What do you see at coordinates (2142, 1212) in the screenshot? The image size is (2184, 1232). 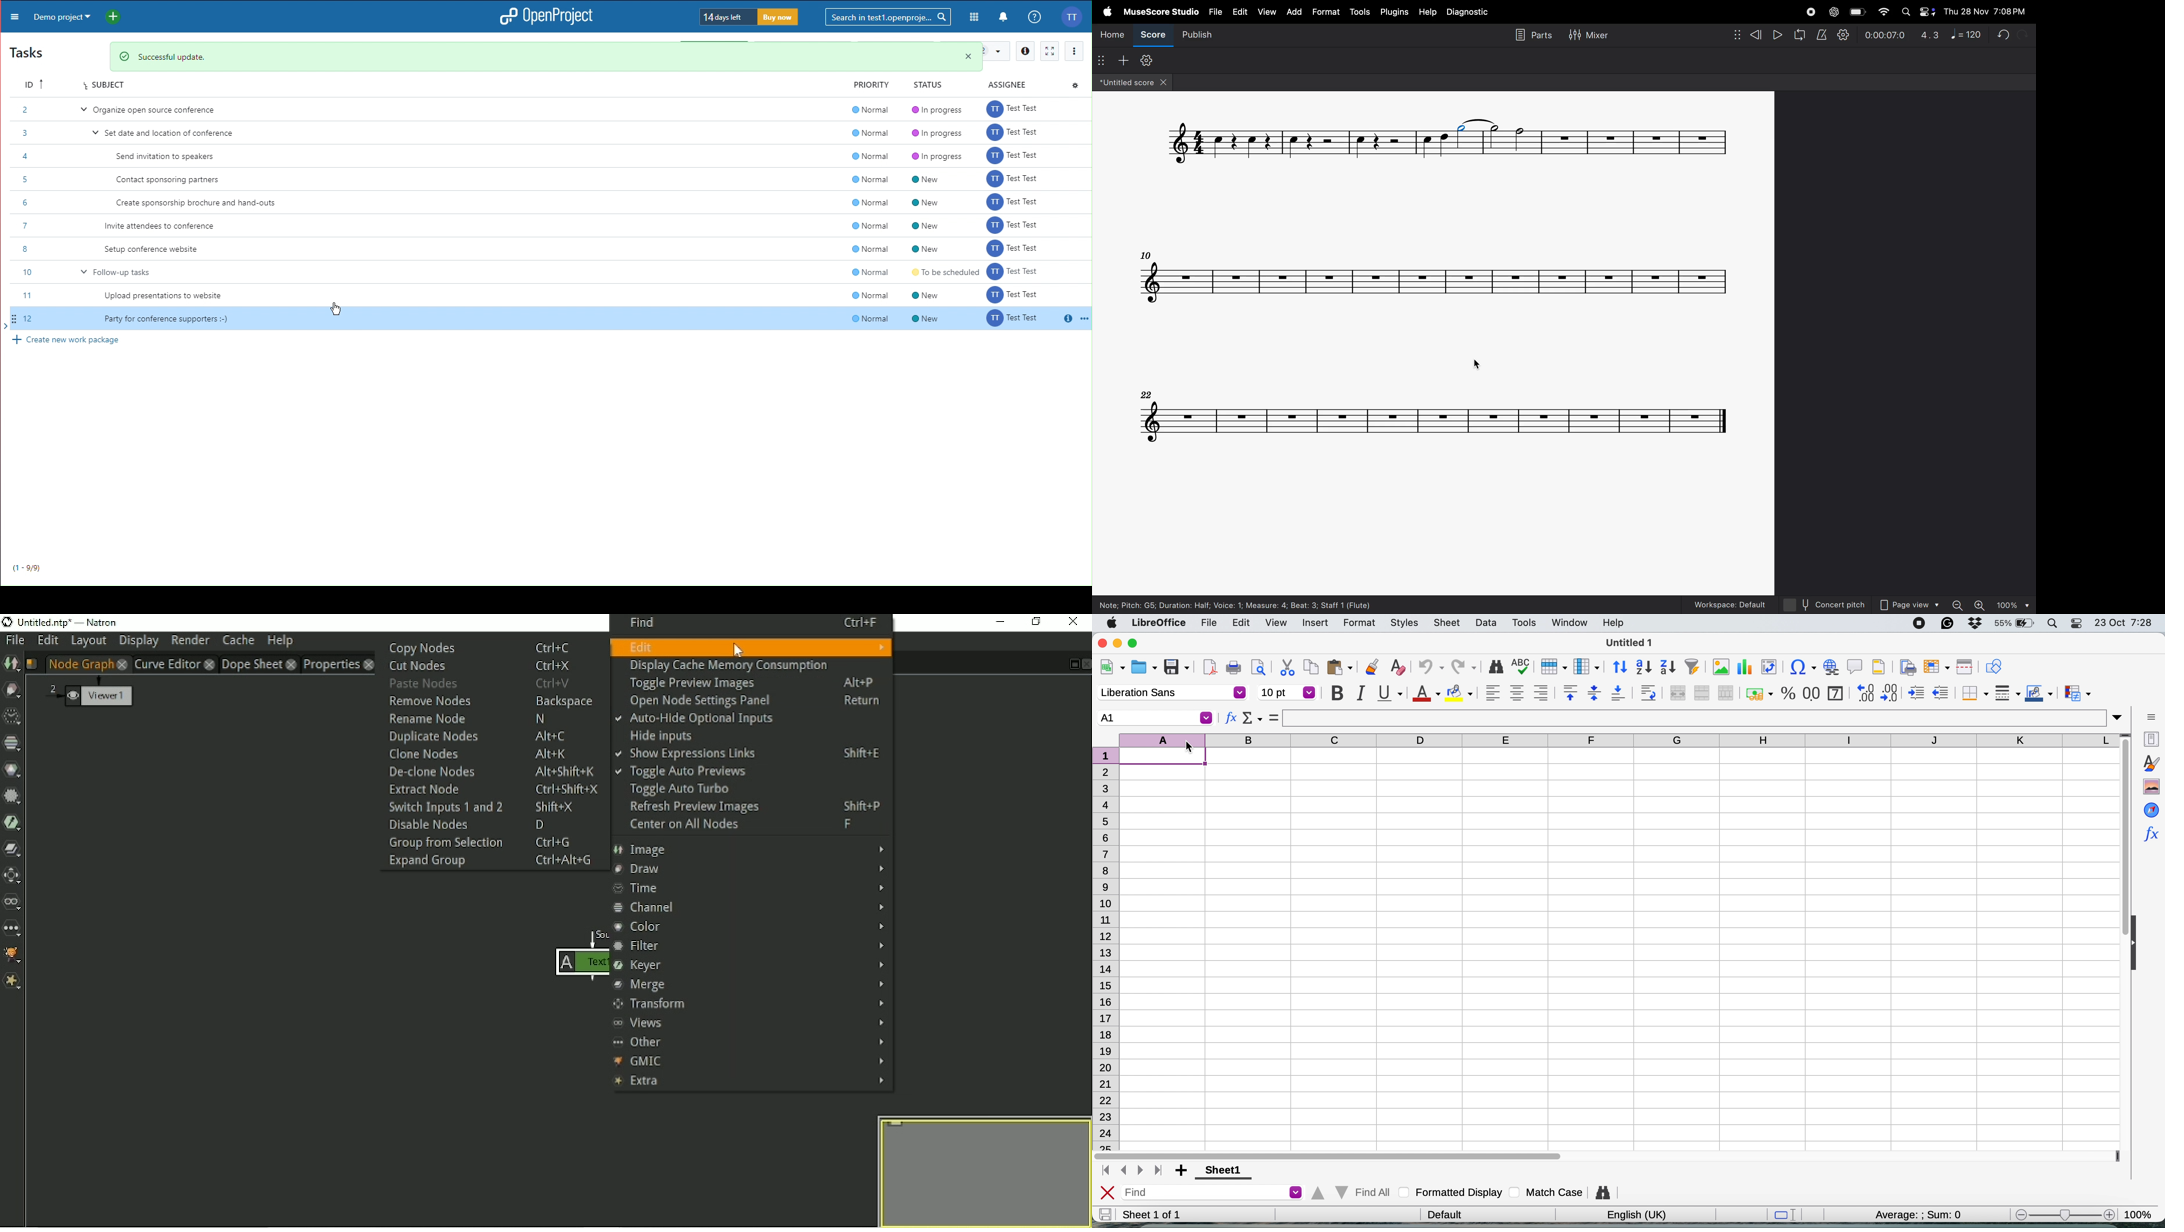 I see `zoom factor` at bounding box center [2142, 1212].